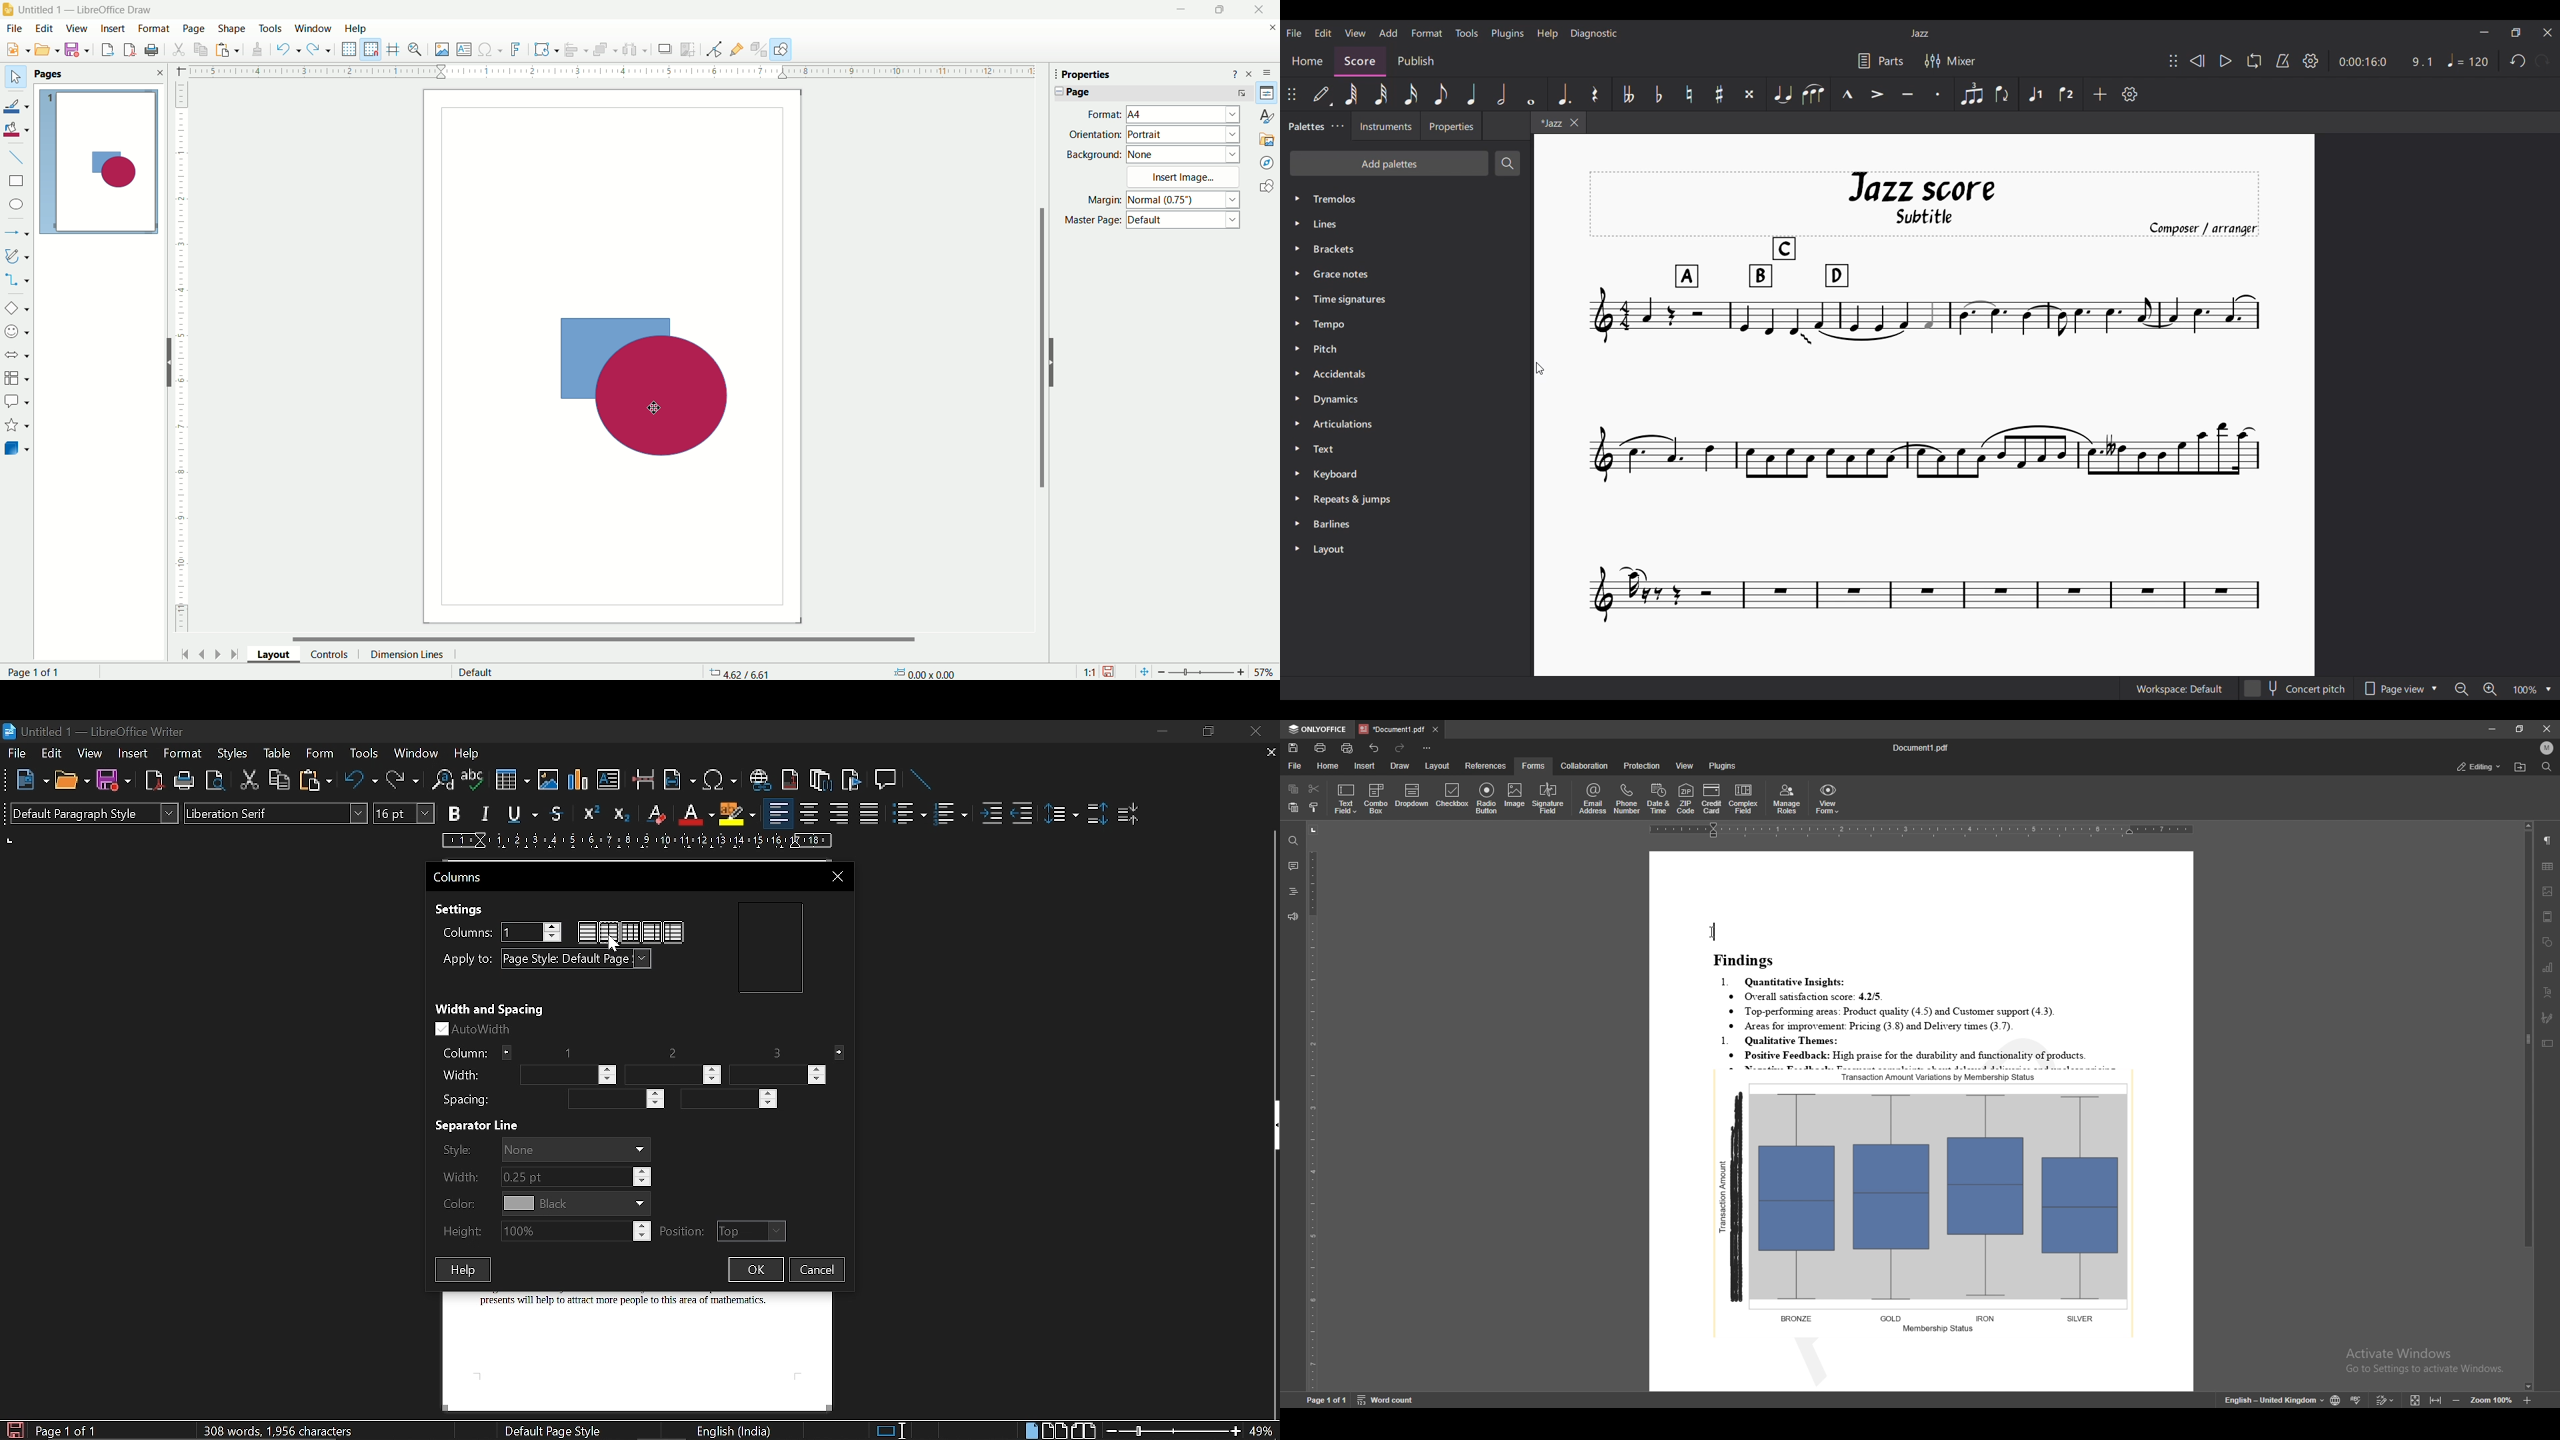 The height and width of the screenshot is (1456, 2576). Describe the element at coordinates (18, 230) in the screenshot. I see `lines and arrows` at that location.